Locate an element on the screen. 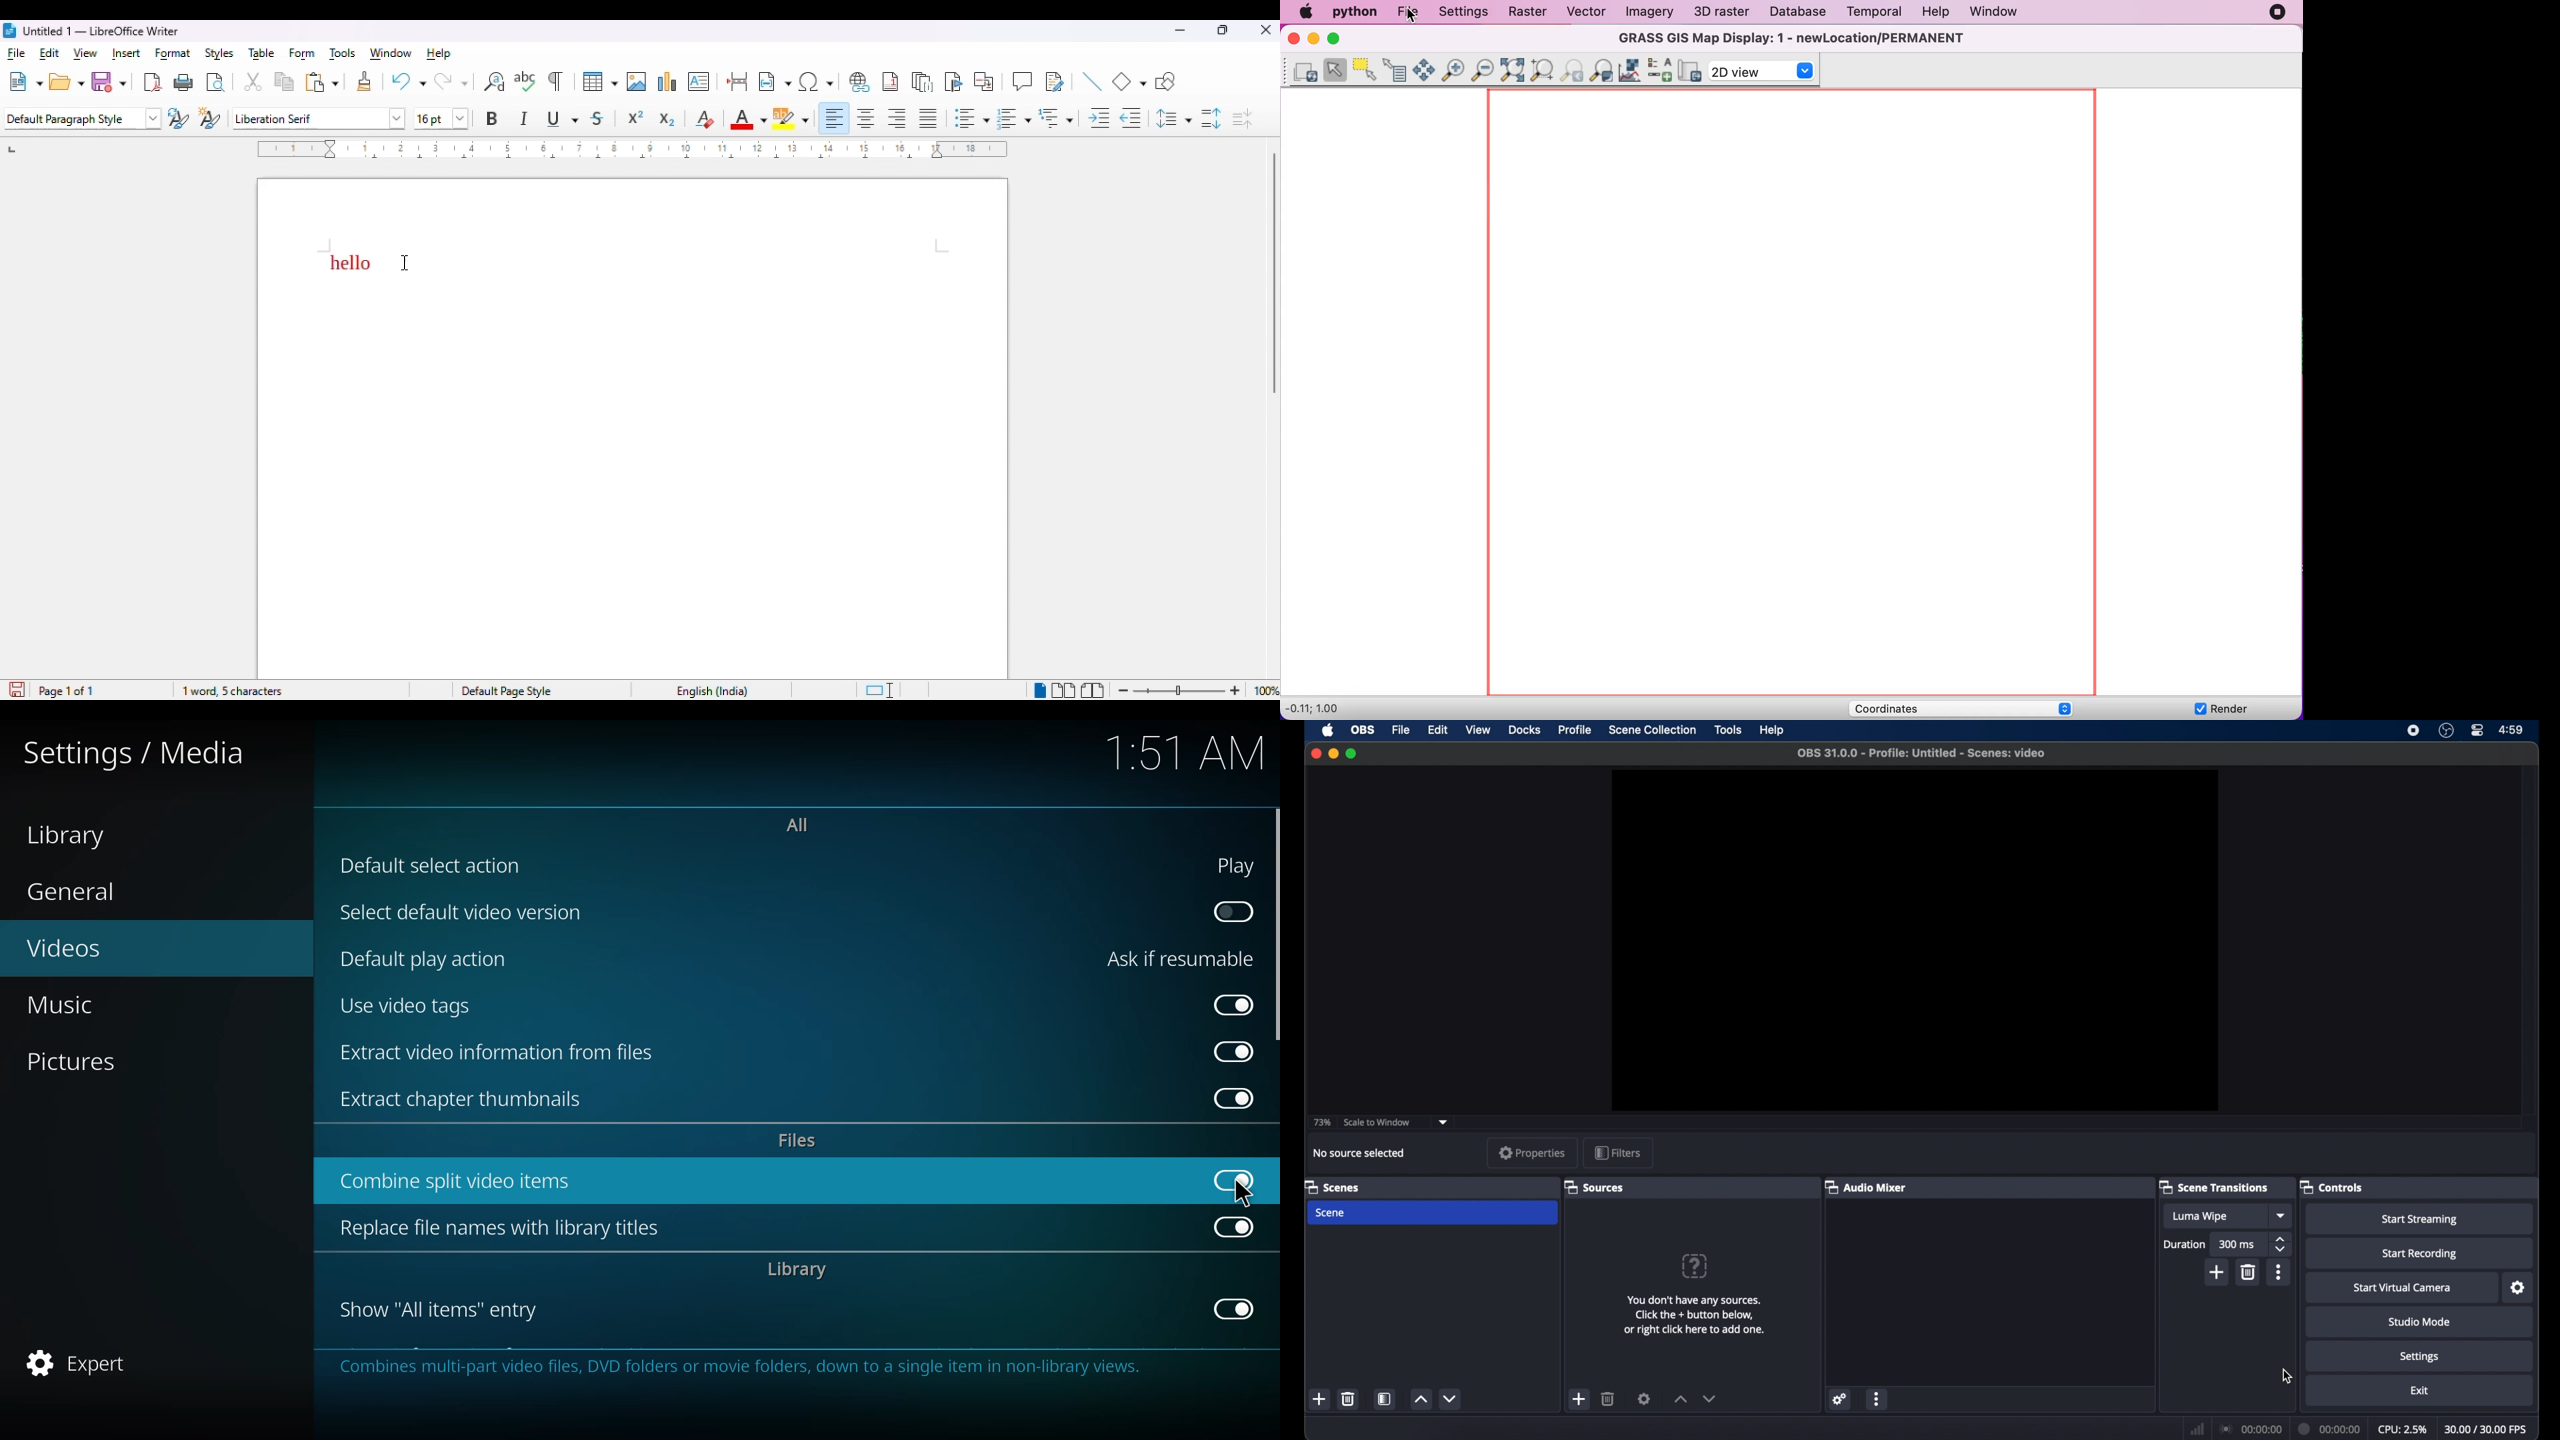  add is located at coordinates (1319, 1399).